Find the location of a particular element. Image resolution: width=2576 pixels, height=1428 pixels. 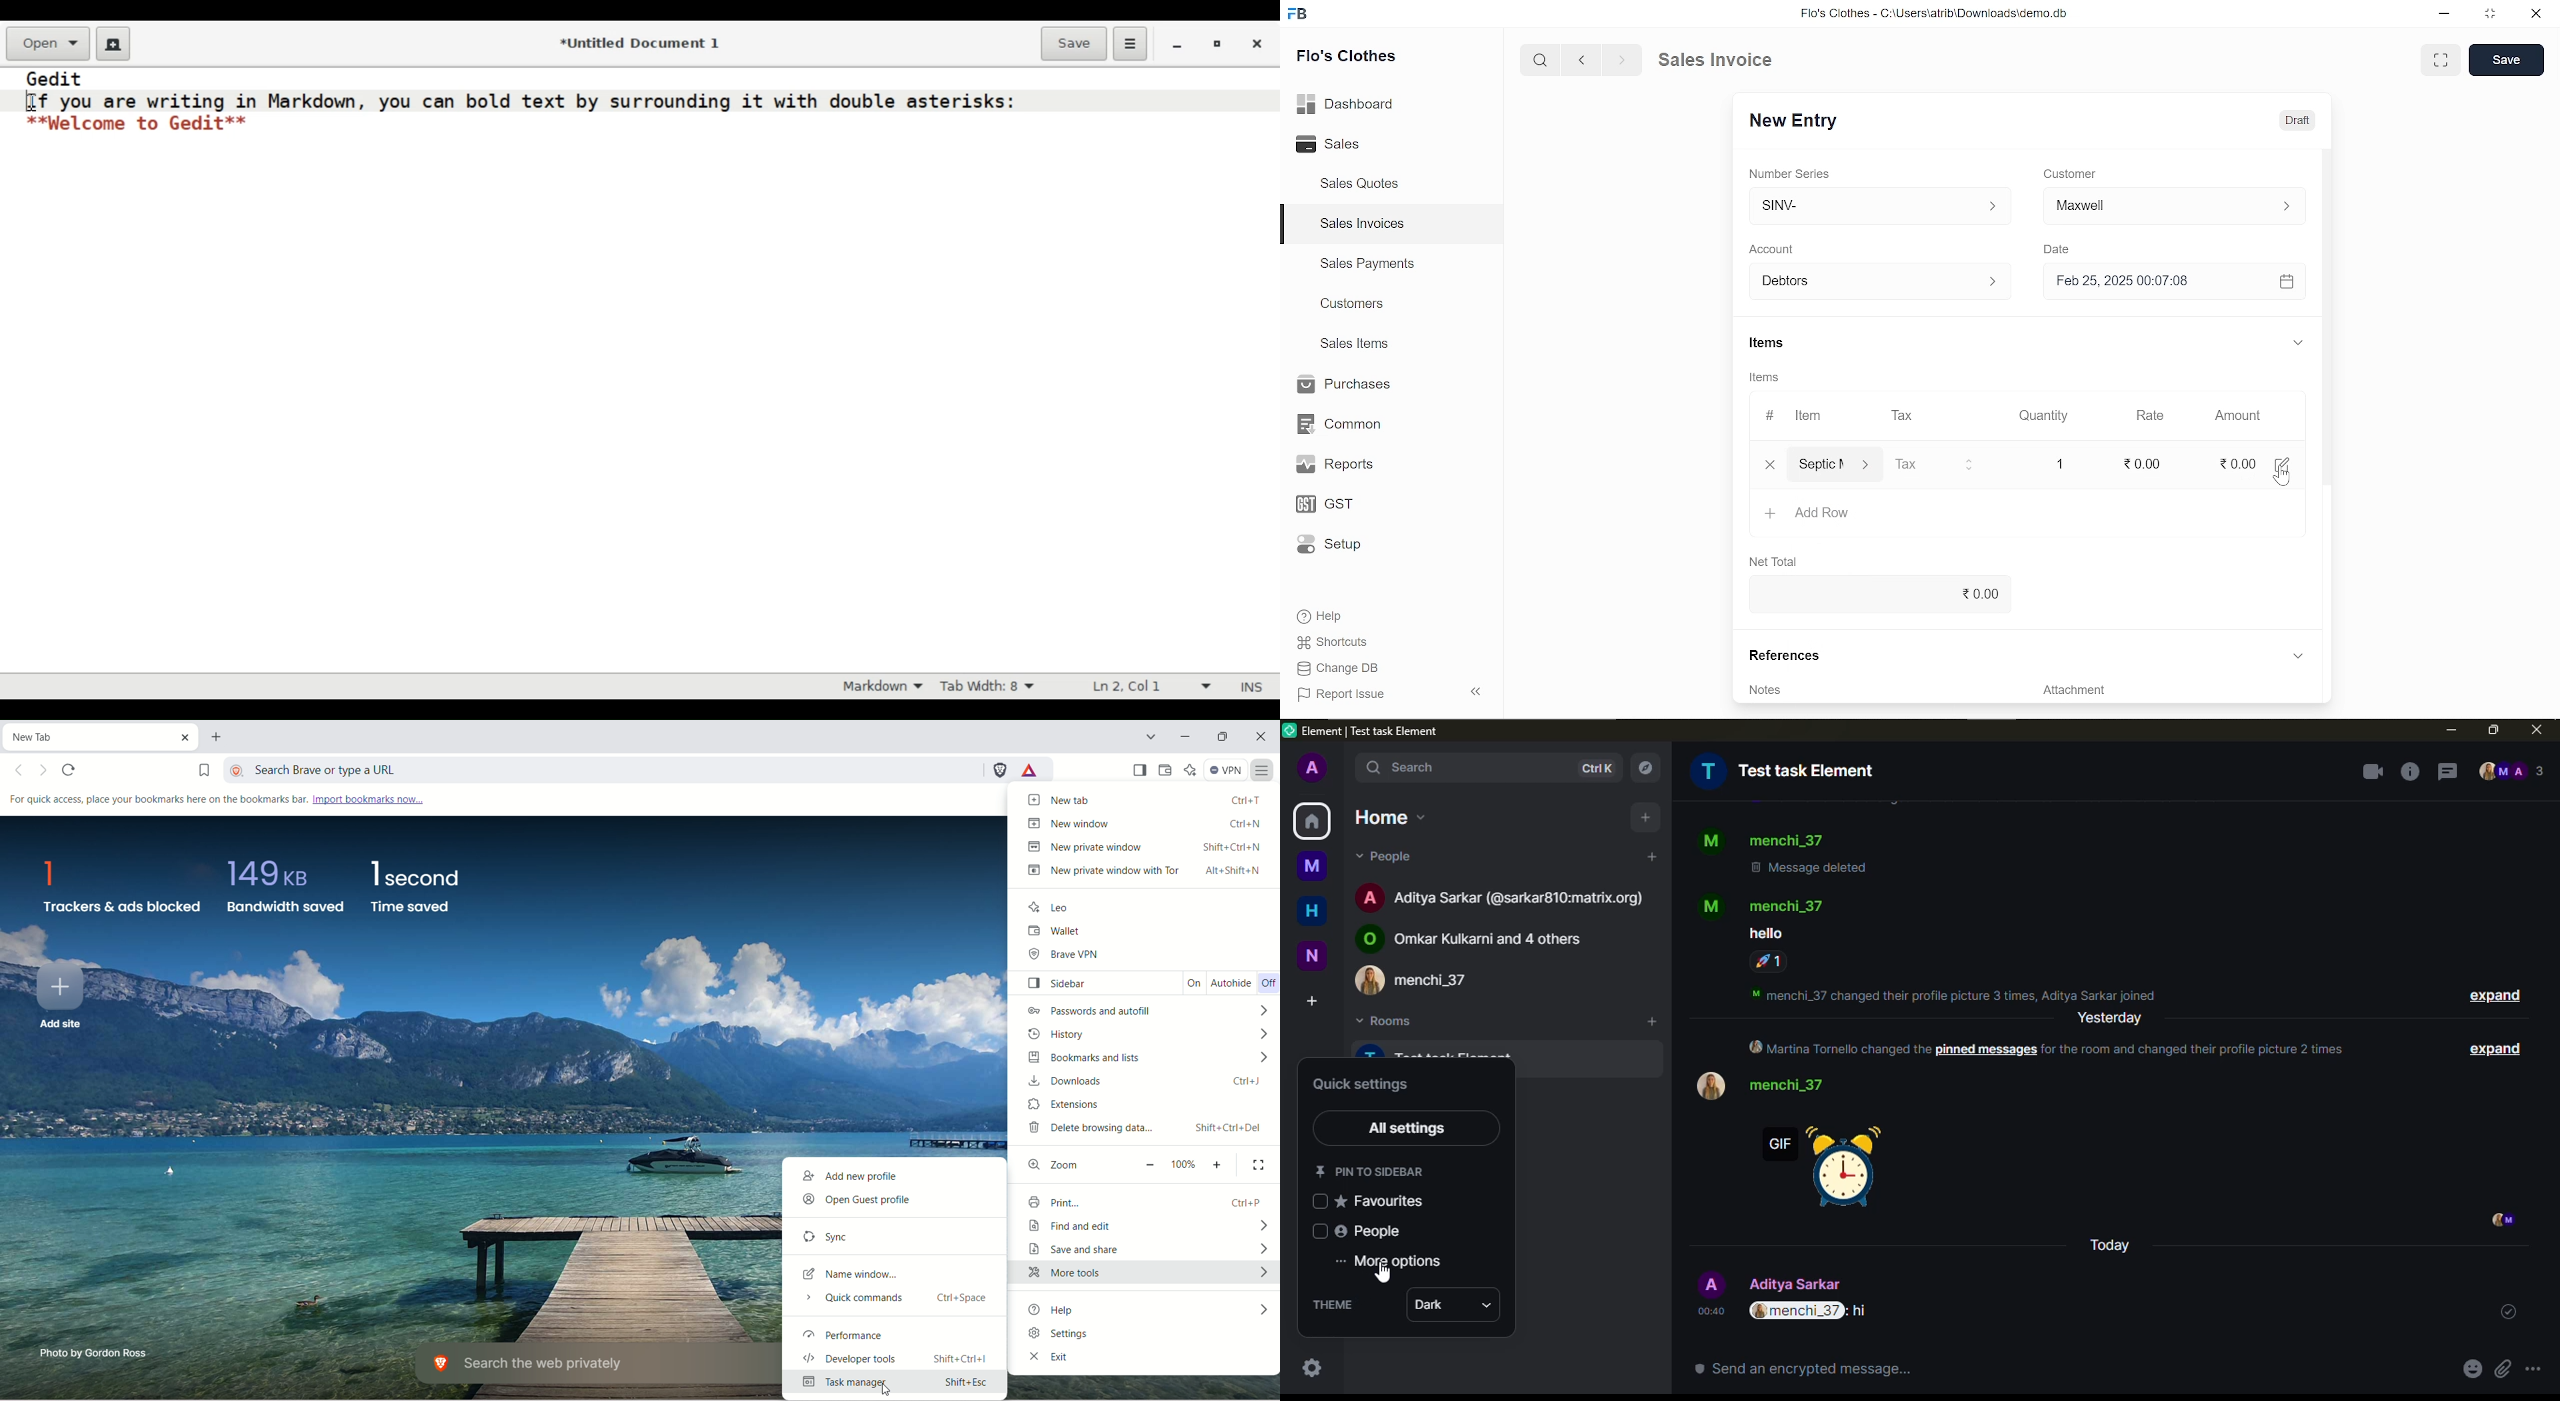

favorites is located at coordinates (1386, 1203).